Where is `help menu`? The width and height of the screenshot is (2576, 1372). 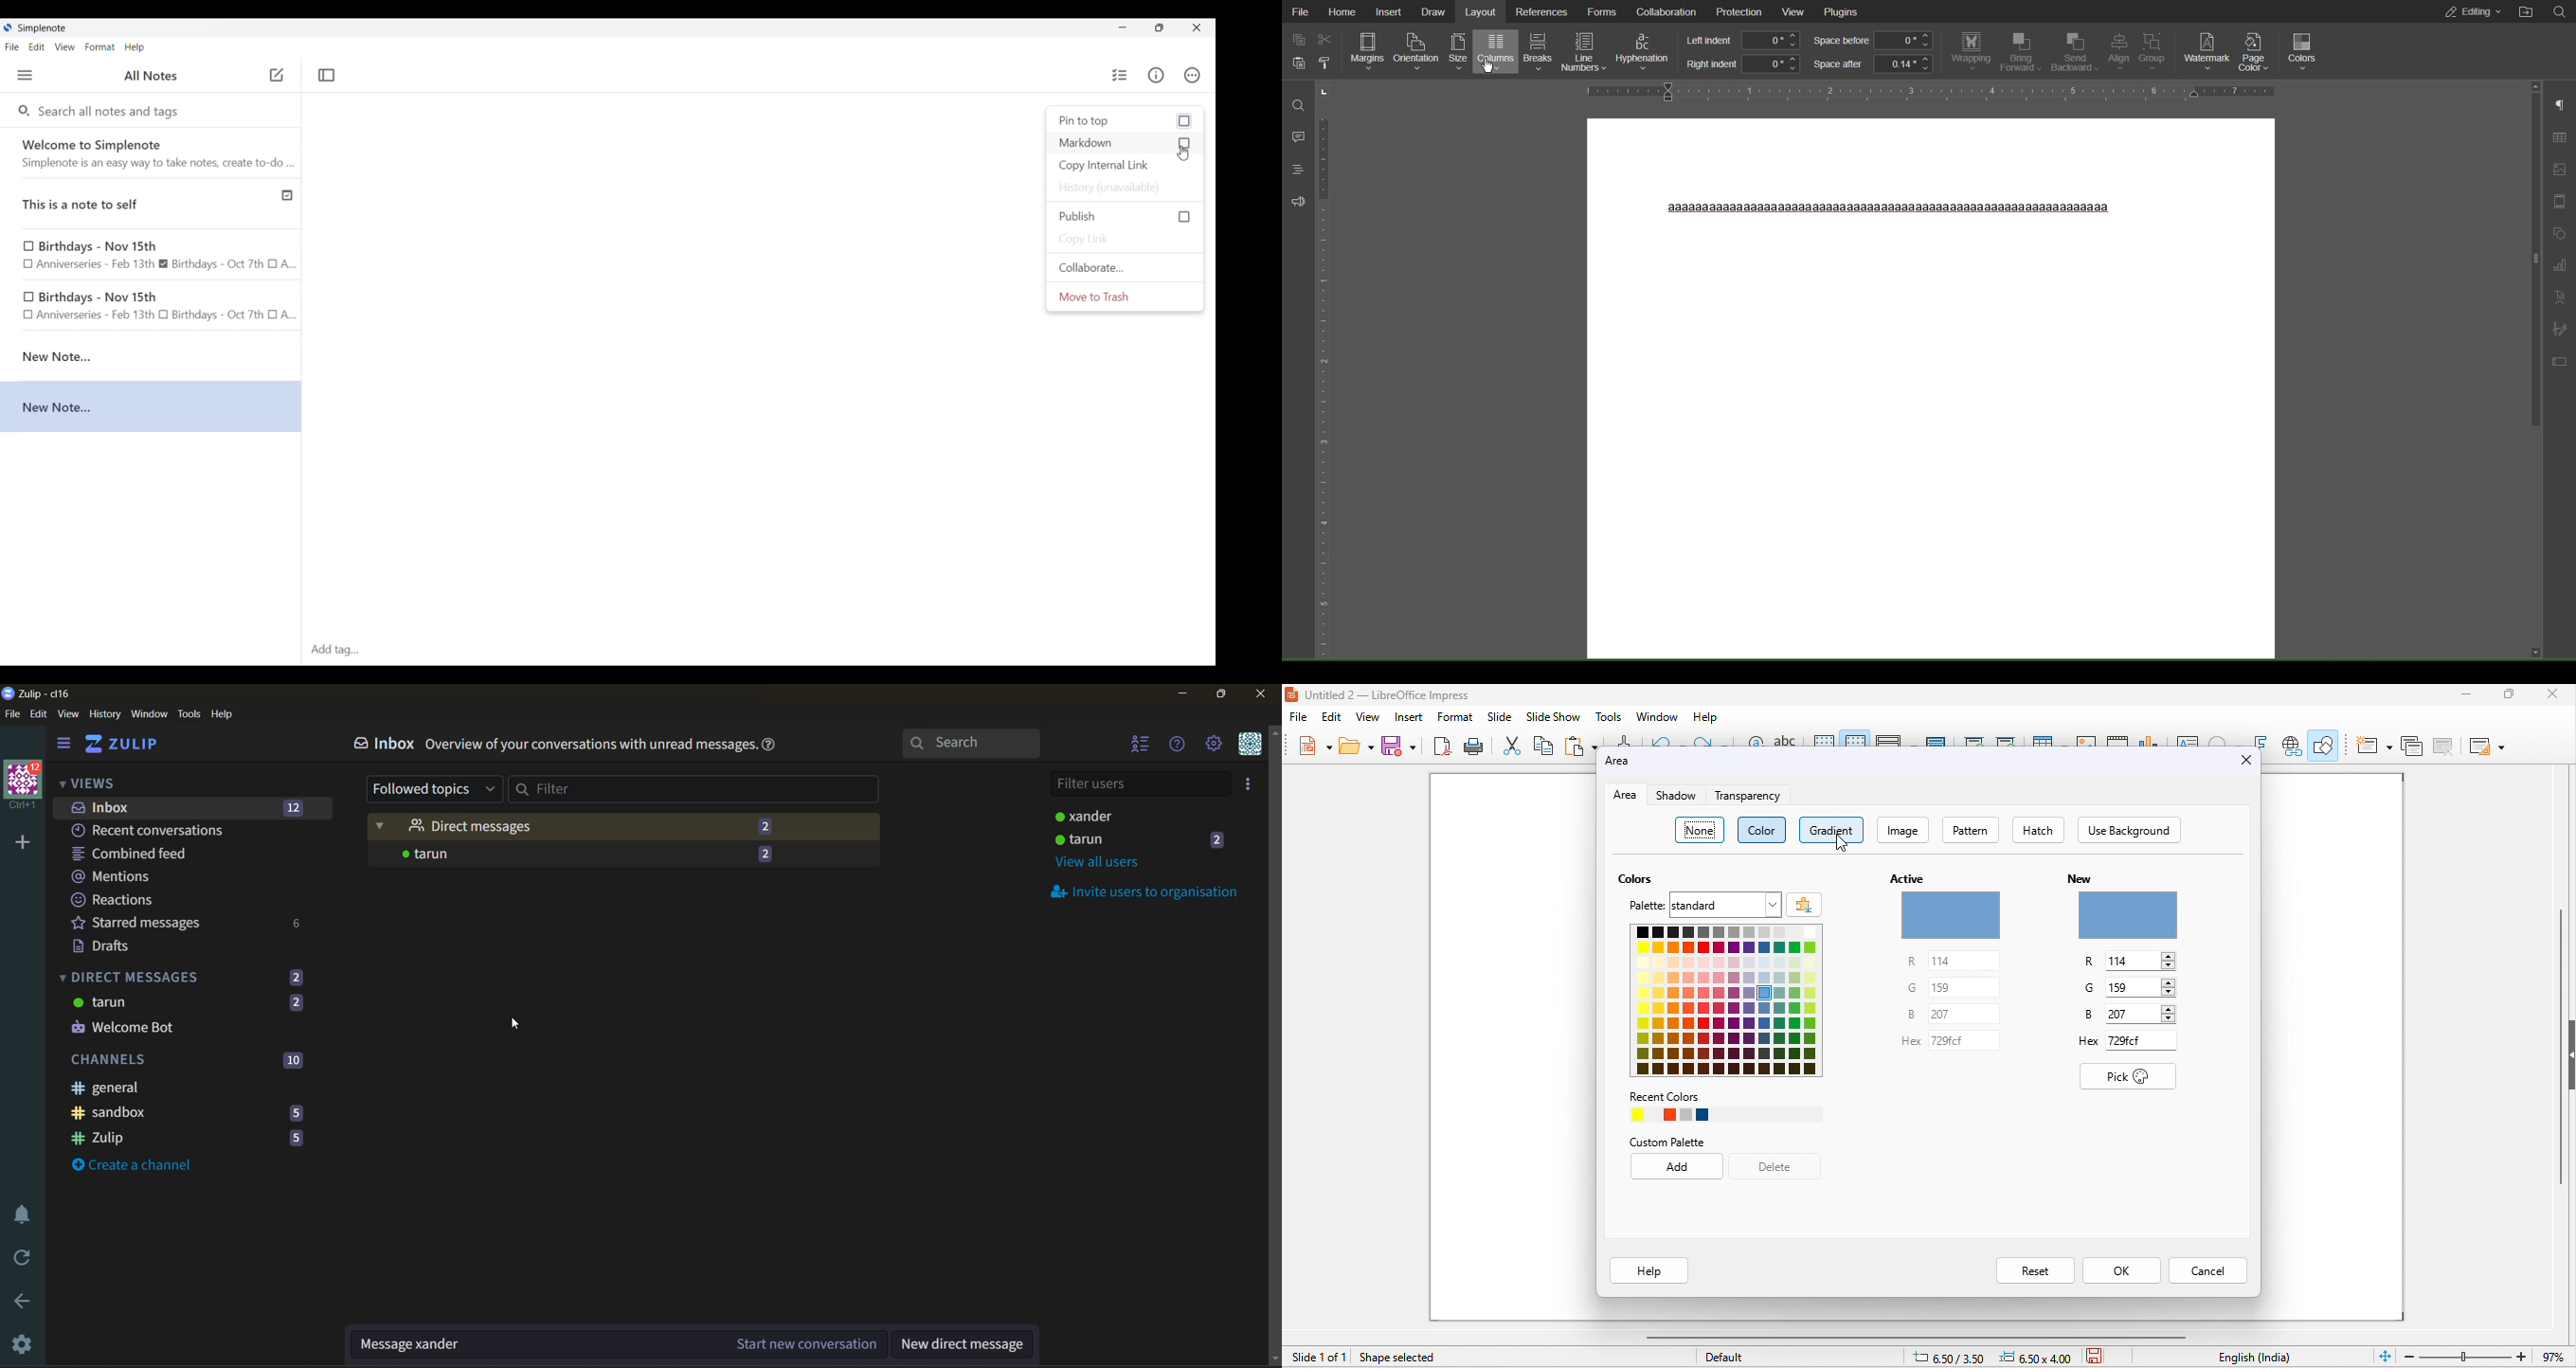
help menu is located at coordinates (1180, 743).